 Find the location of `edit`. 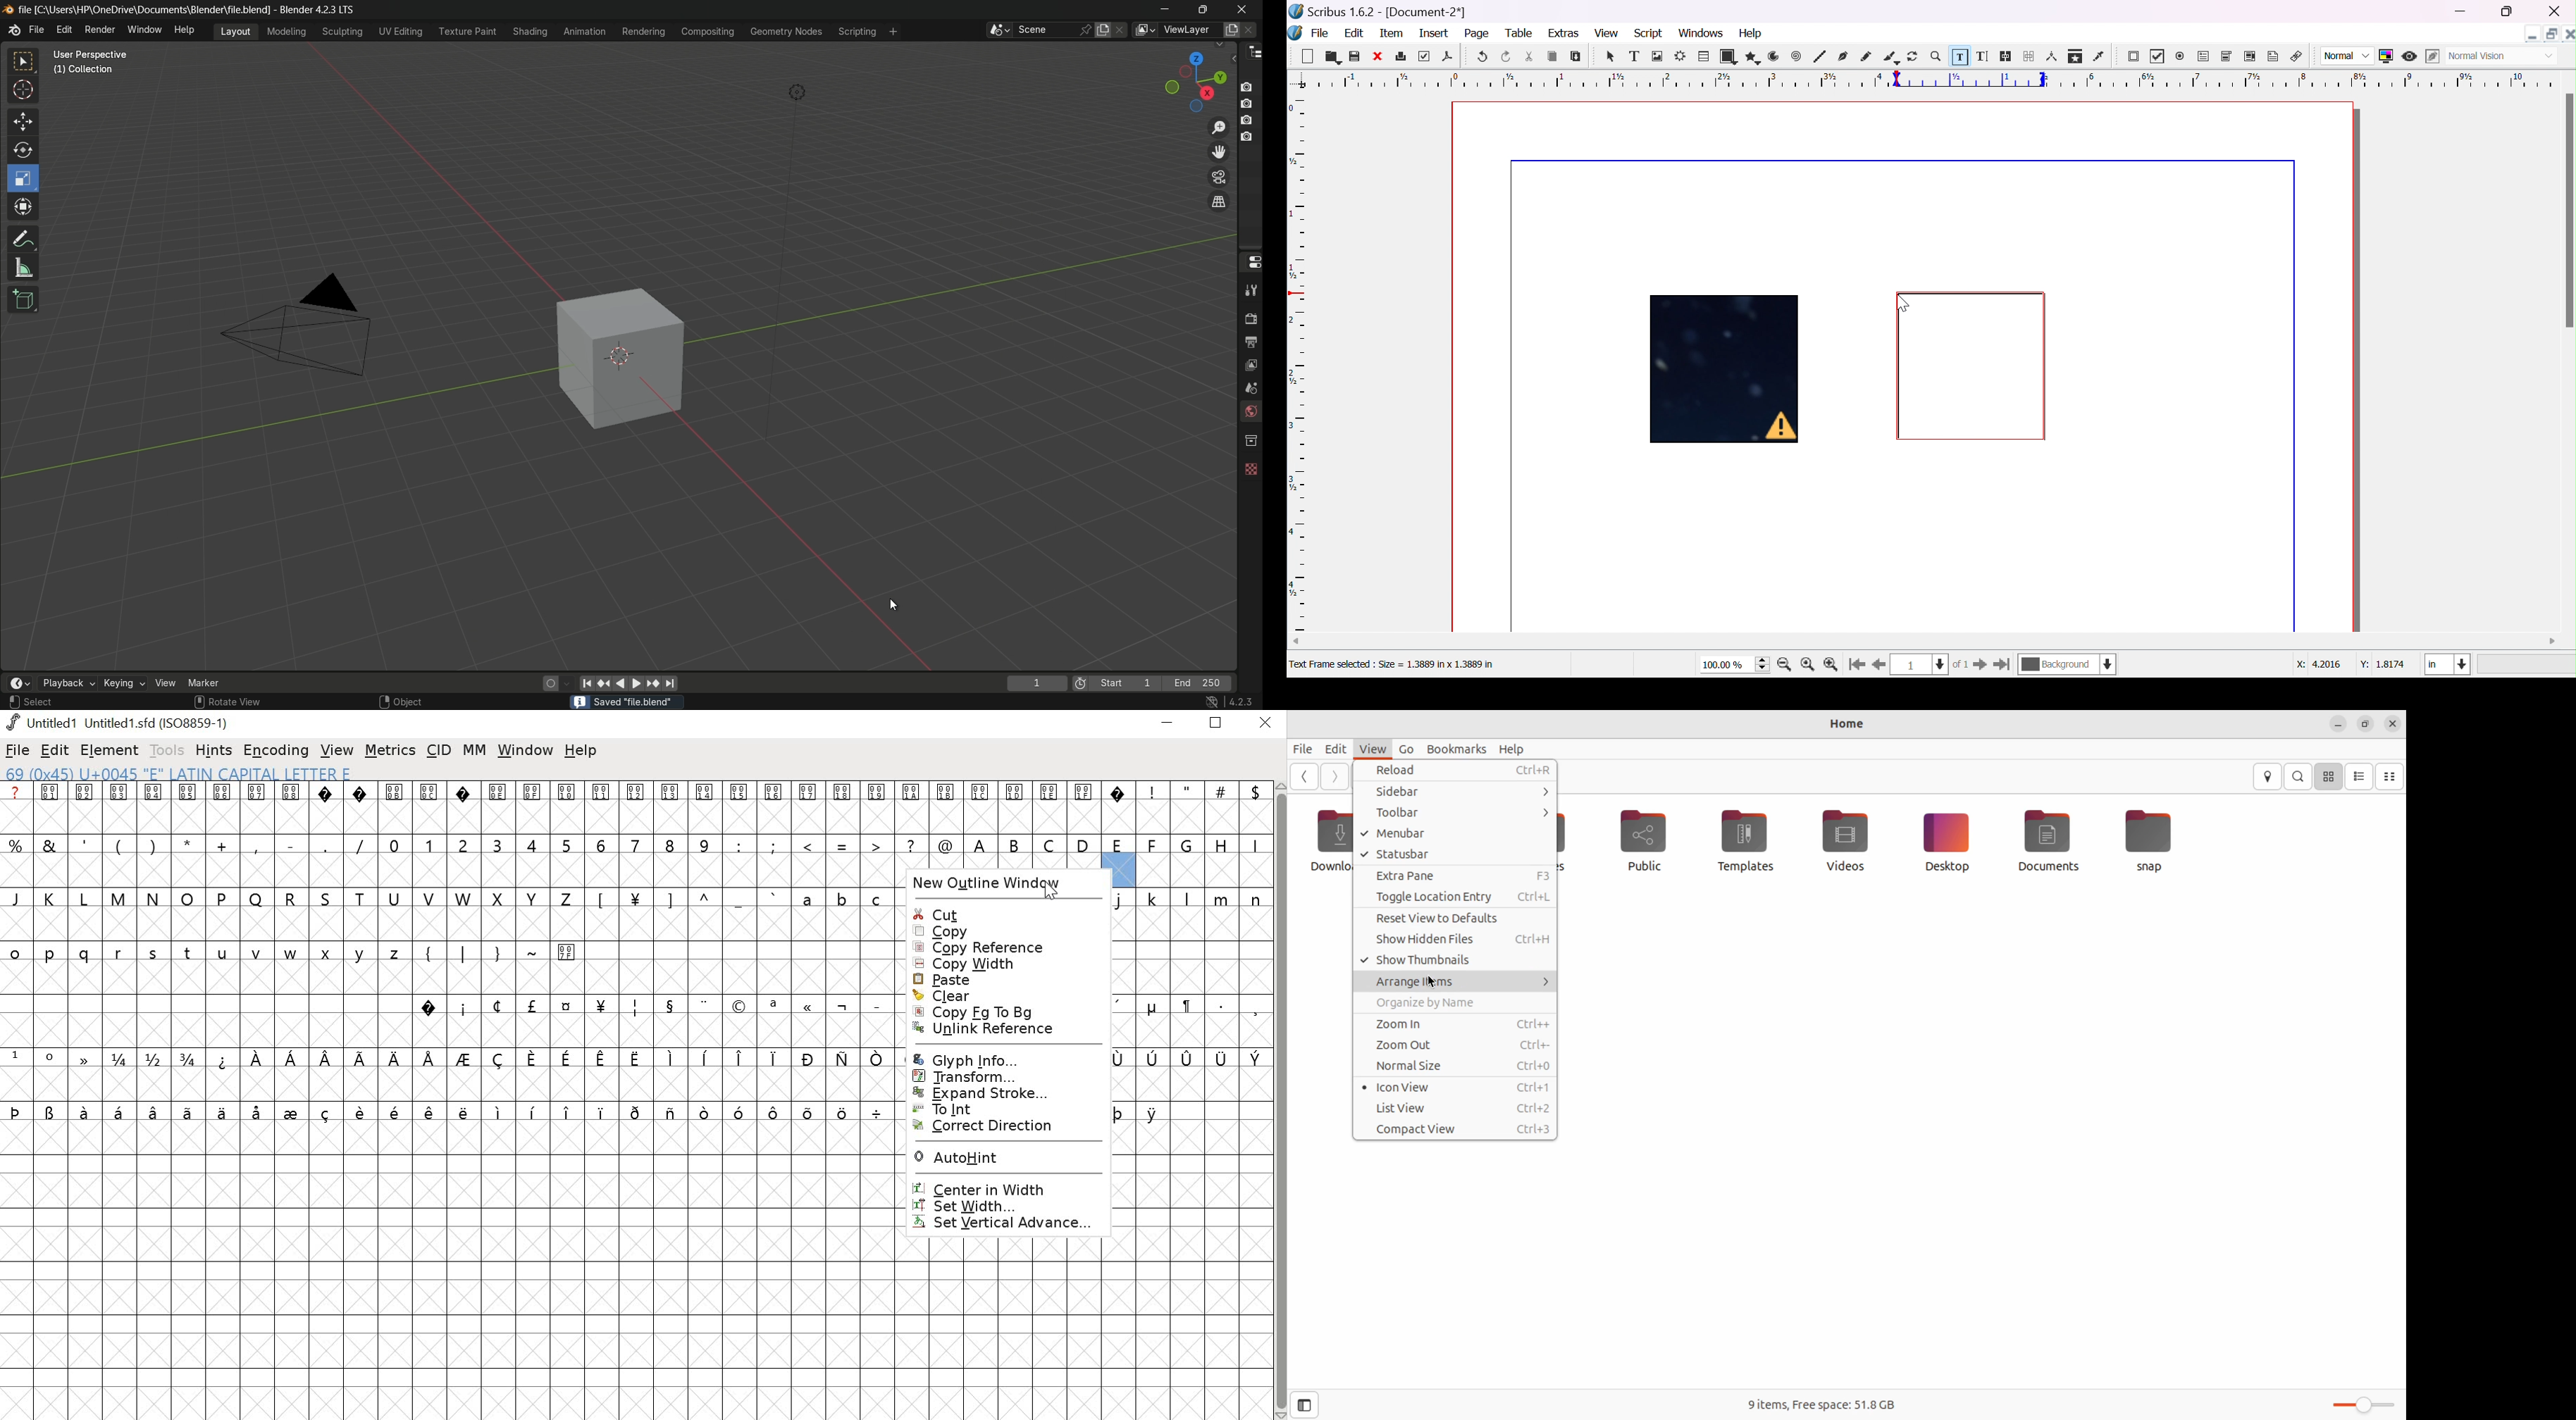

edit is located at coordinates (1354, 32).